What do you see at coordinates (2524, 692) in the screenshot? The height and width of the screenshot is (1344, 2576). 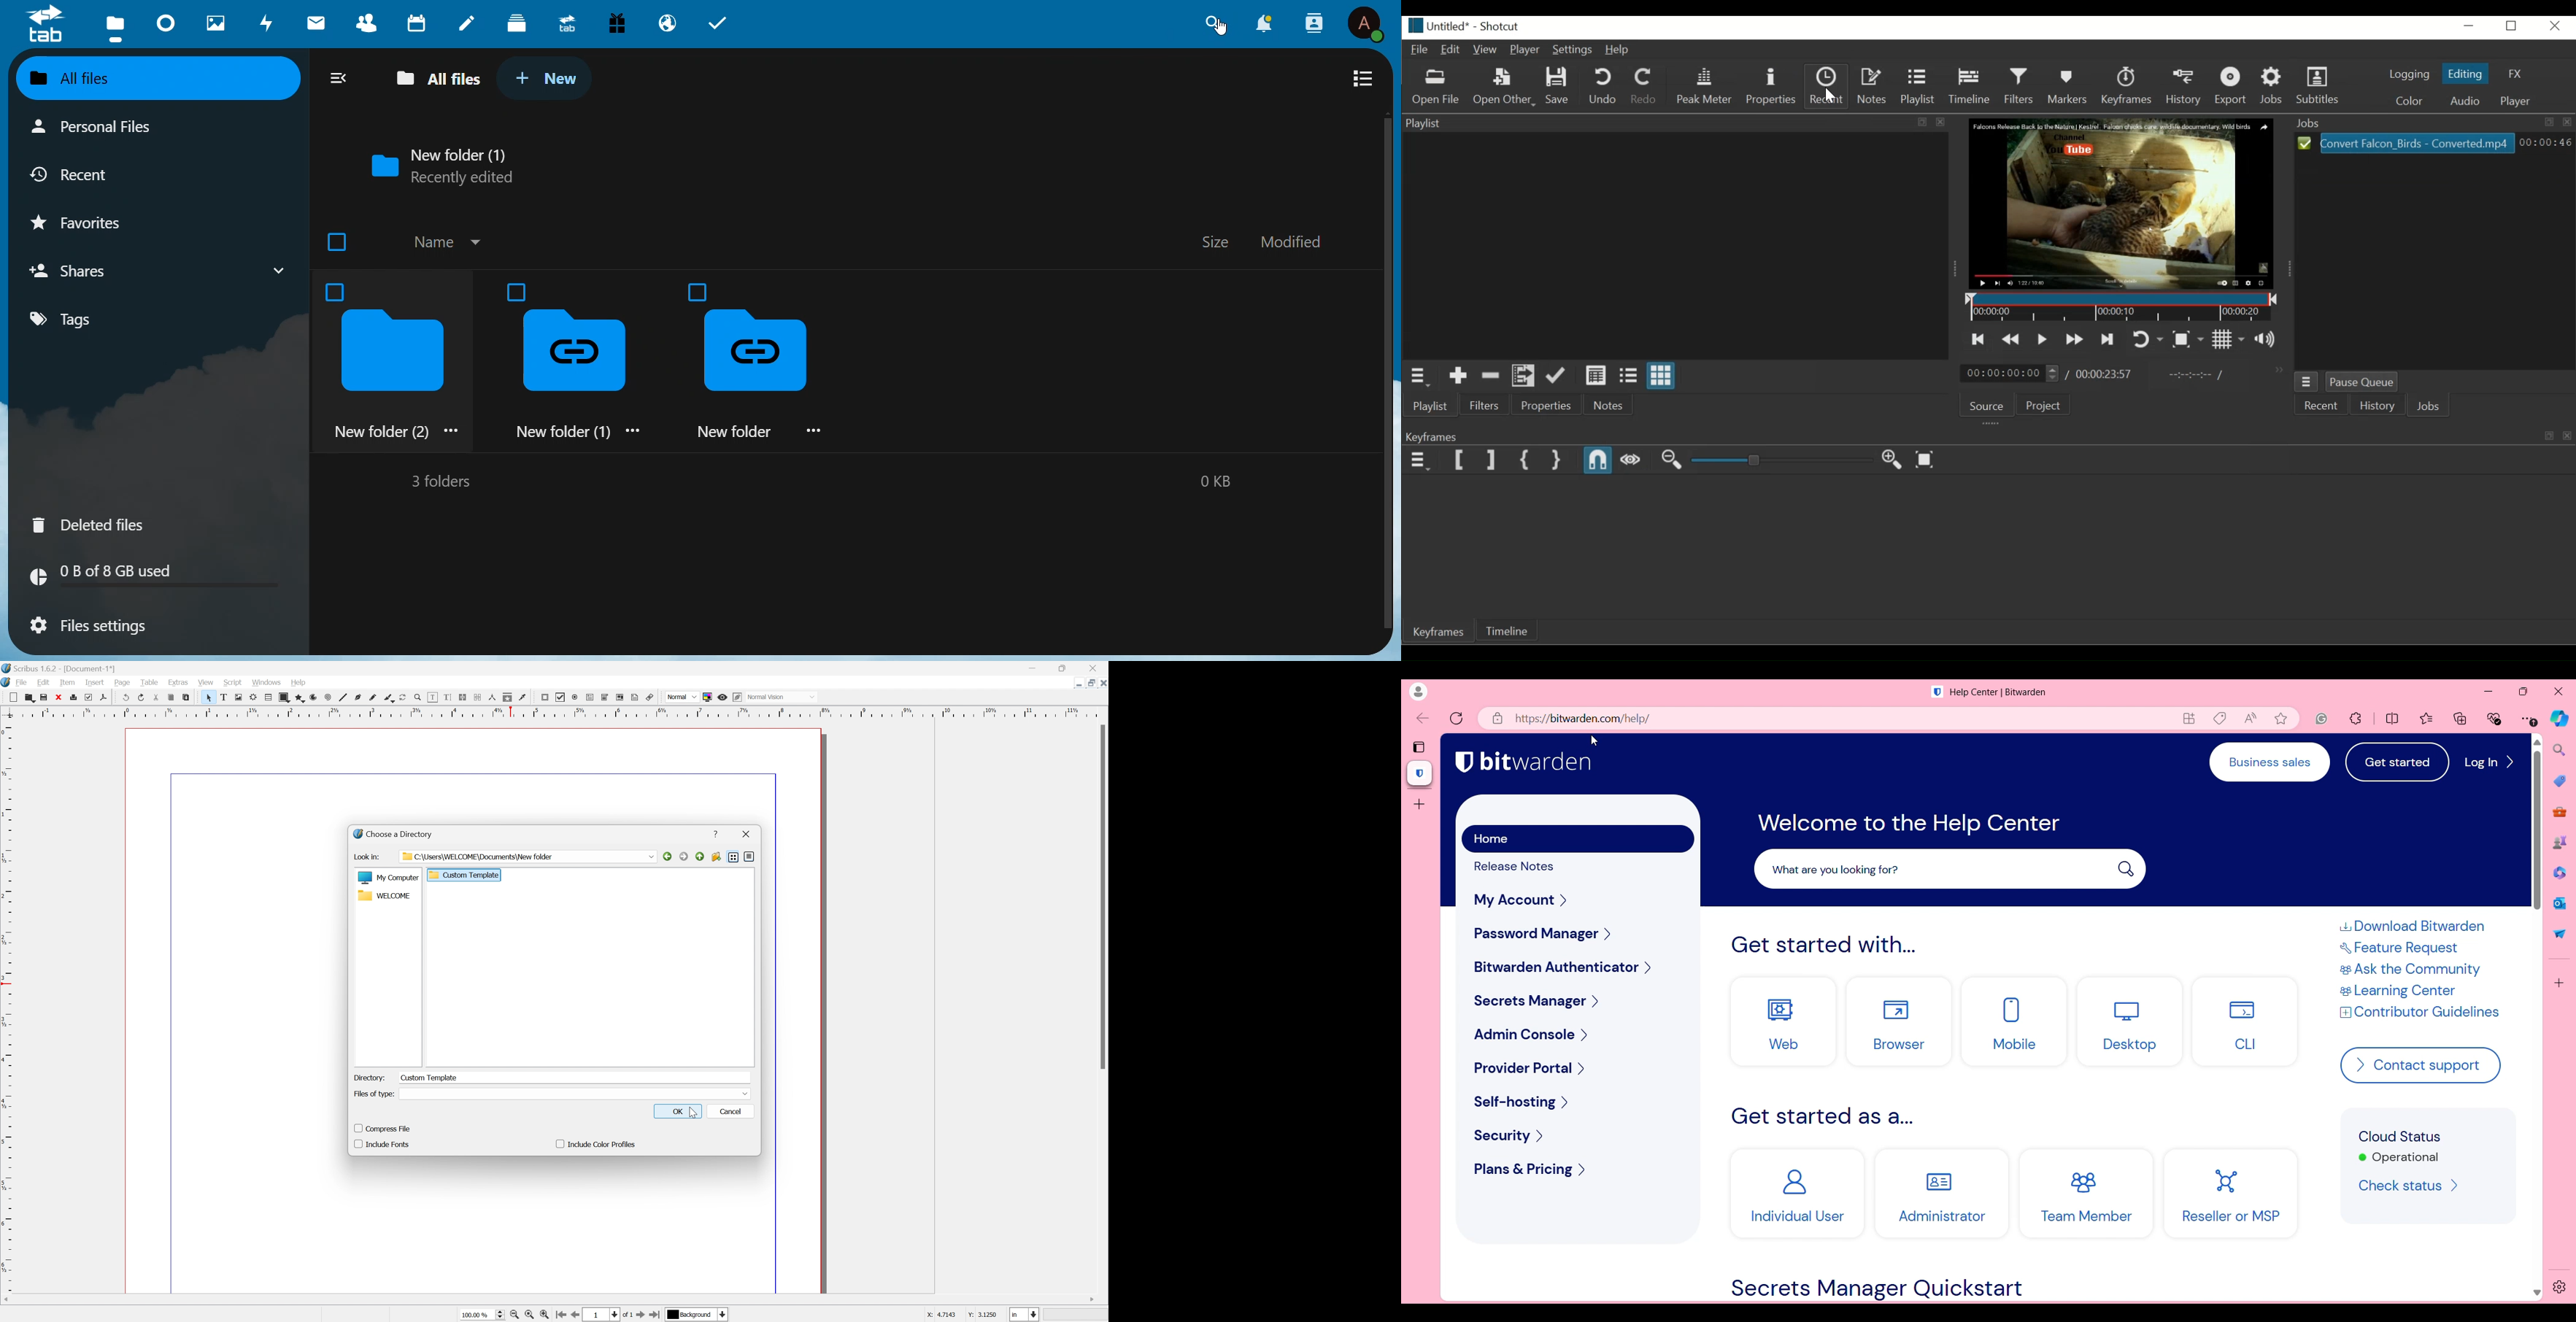 I see `Show in smaller tab` at bounding box center [2524, 692].